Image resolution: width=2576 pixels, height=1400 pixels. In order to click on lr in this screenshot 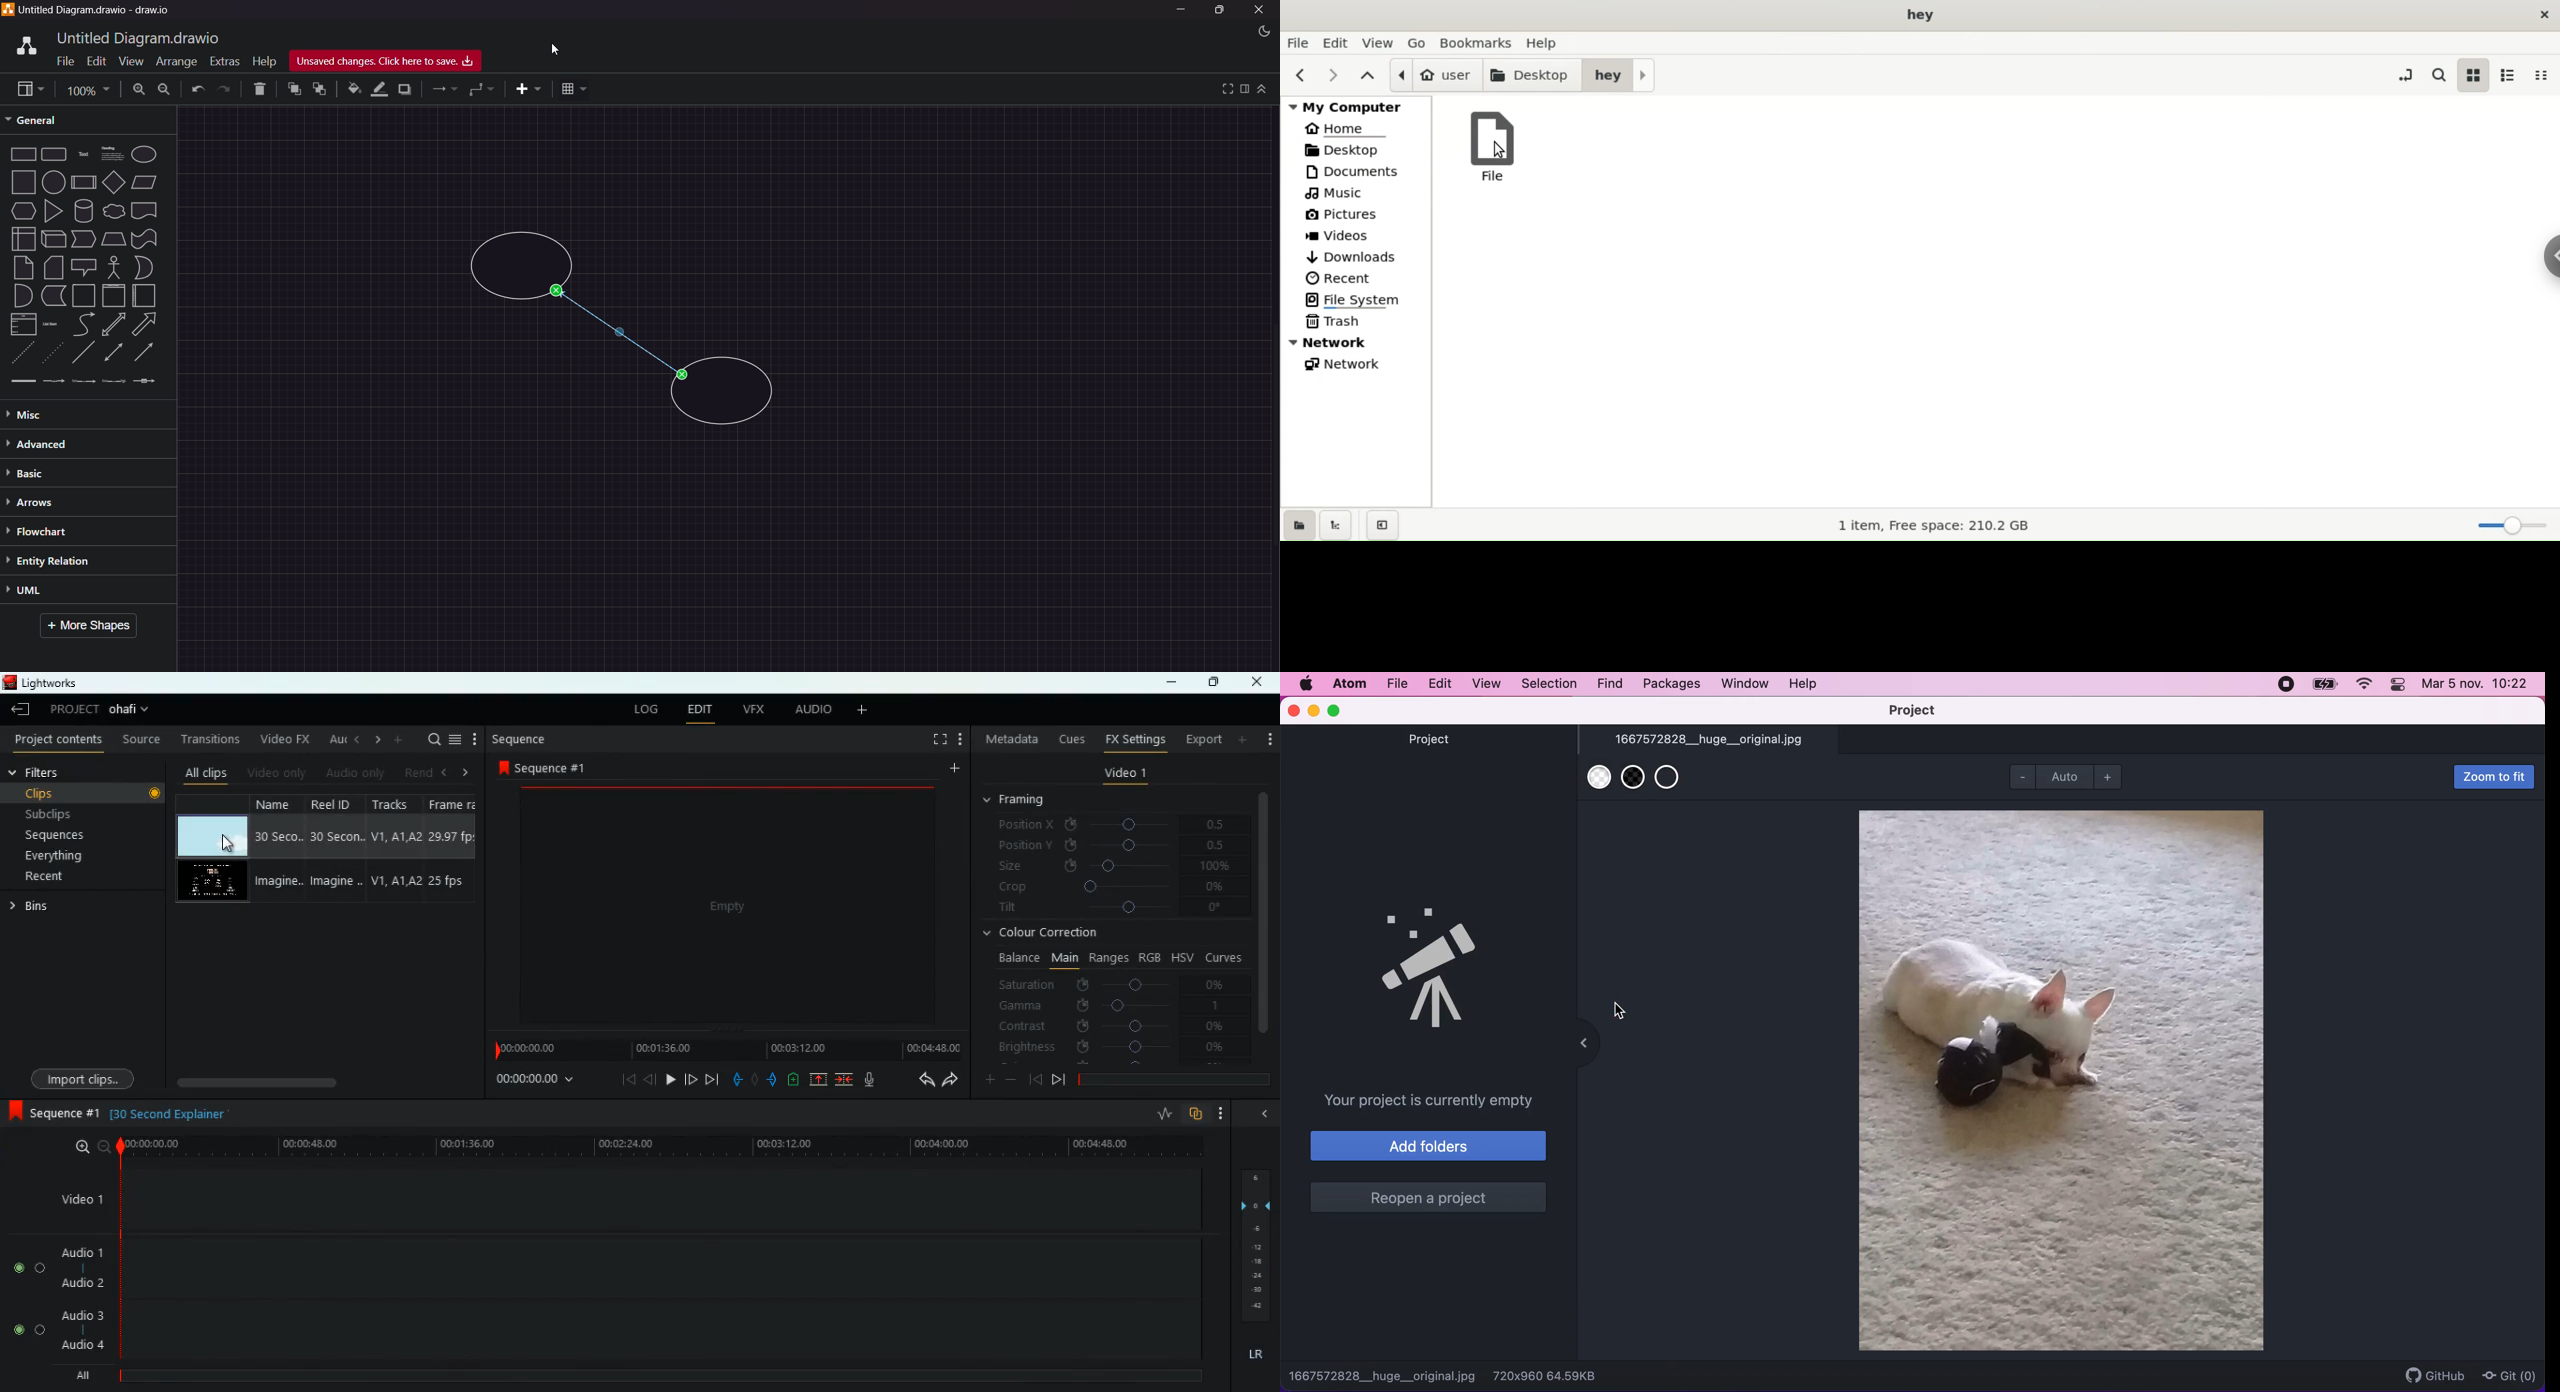, I will do `click(1253, 1355)`.